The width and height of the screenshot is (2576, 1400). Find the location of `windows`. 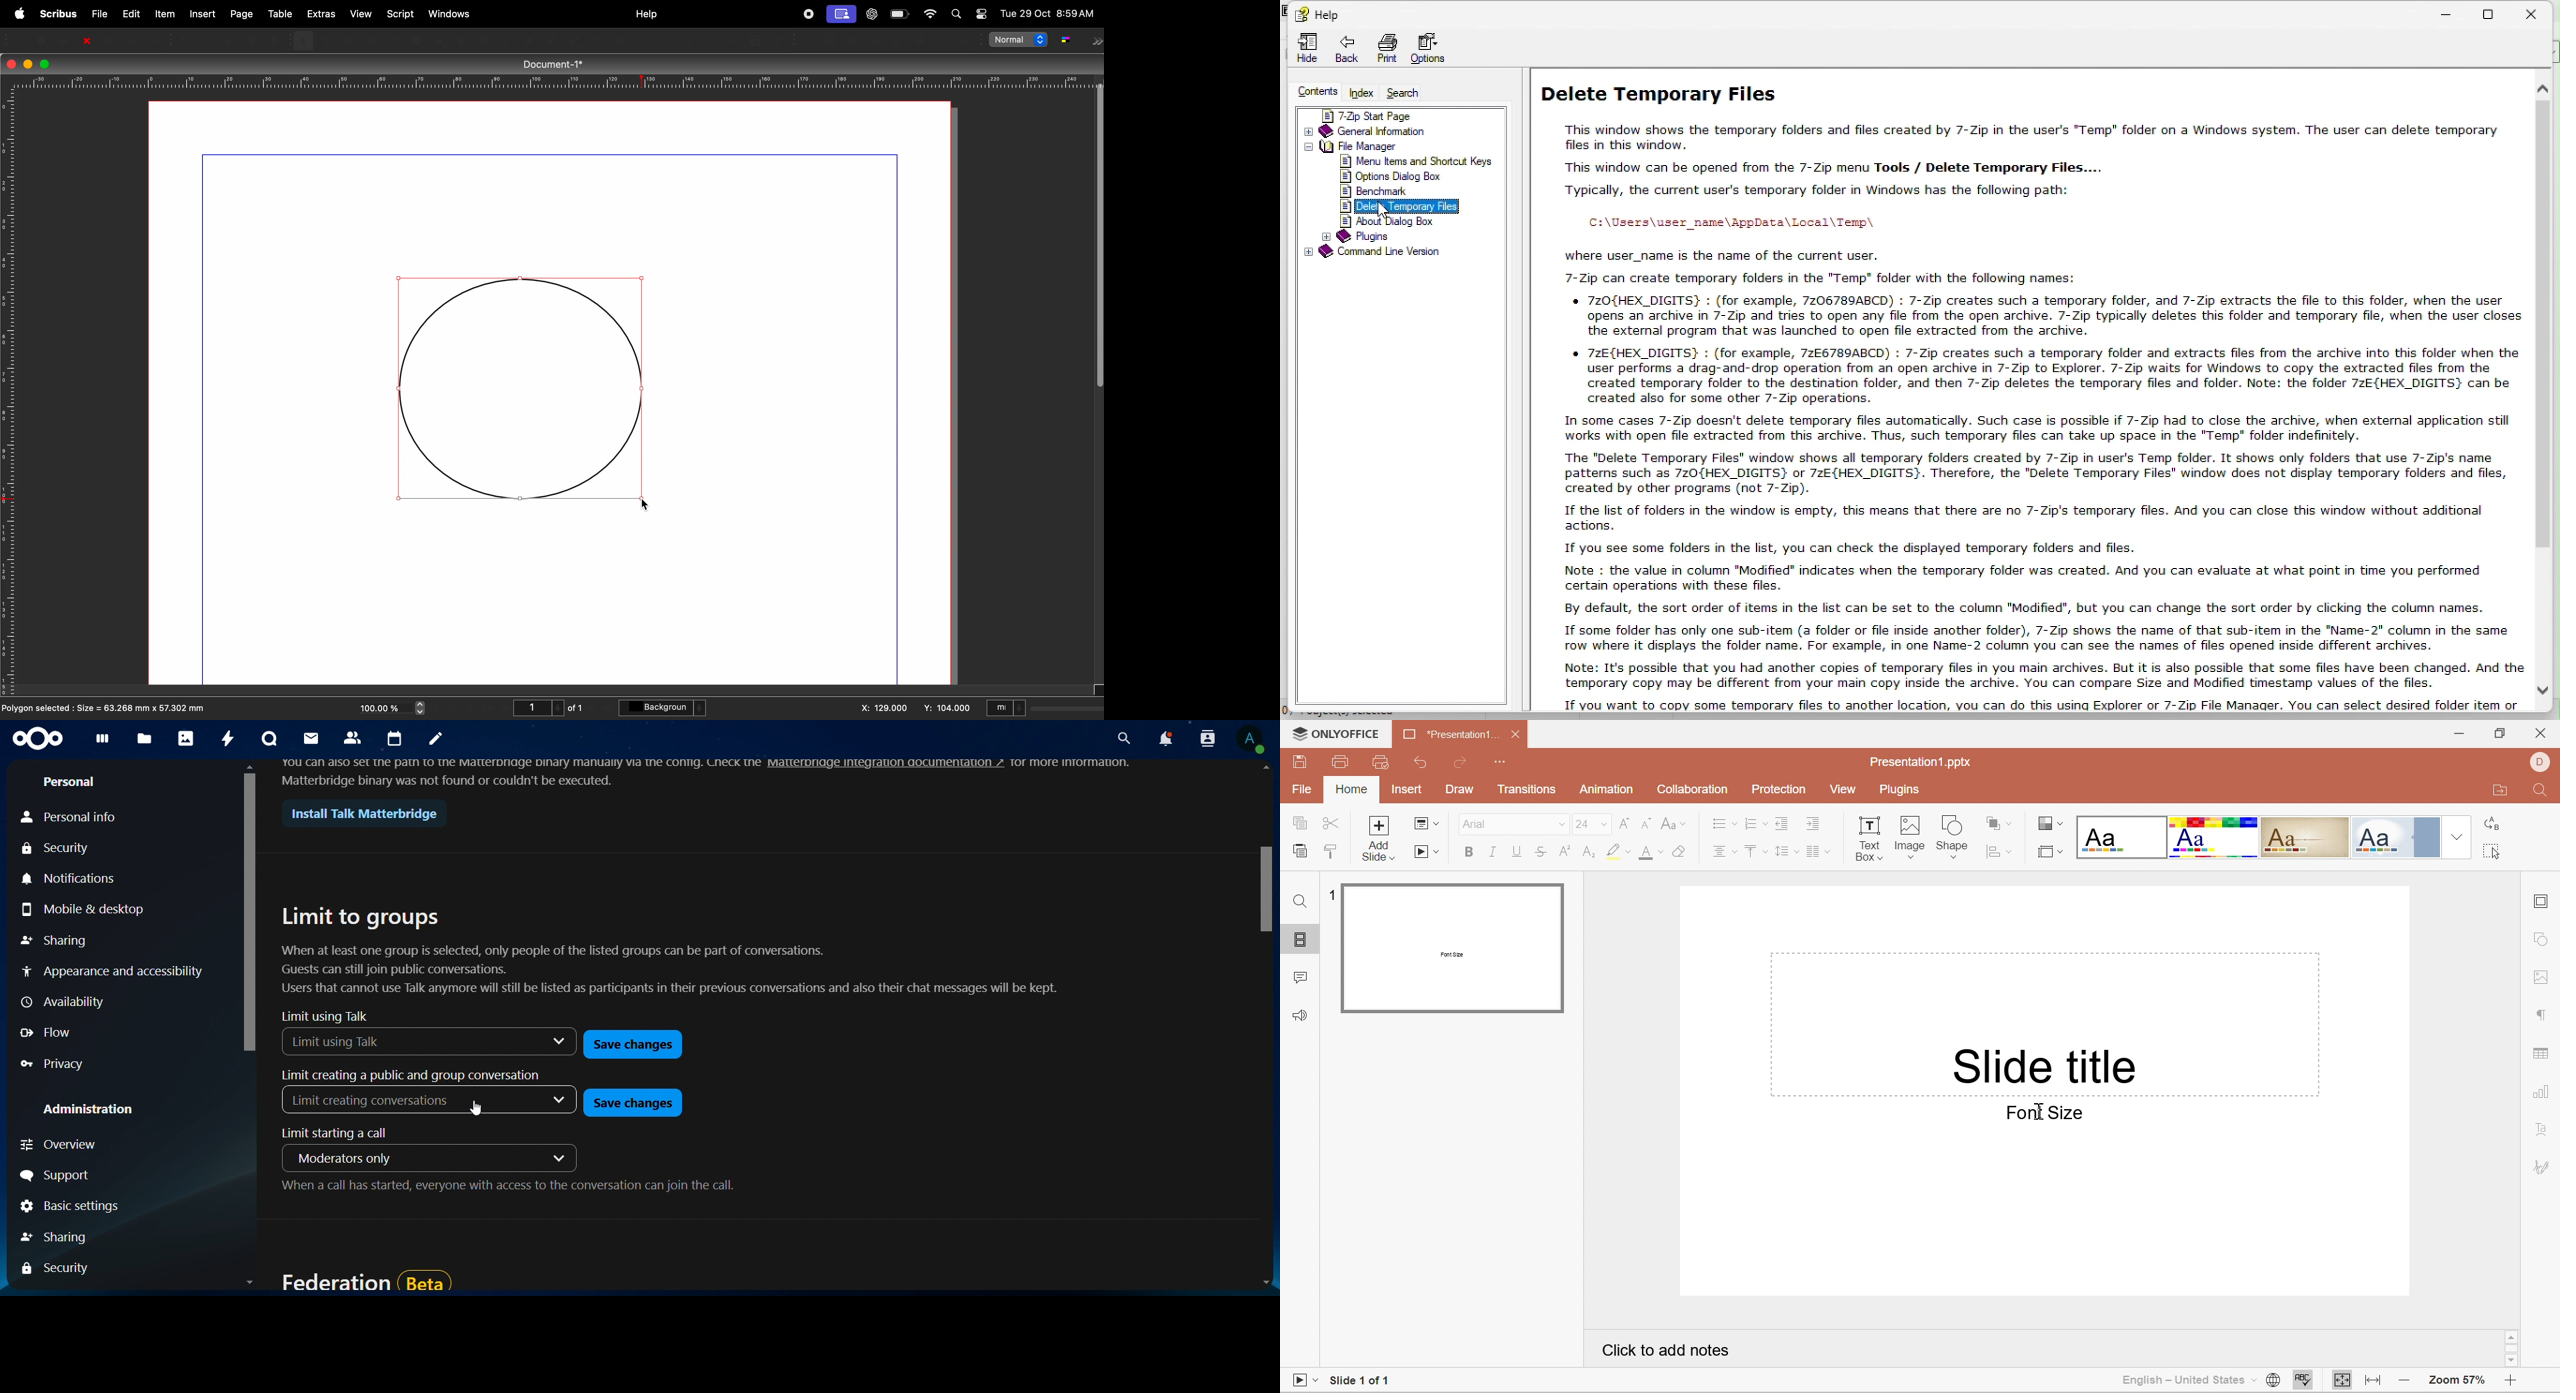

windows is located at coordinates (451, 13).